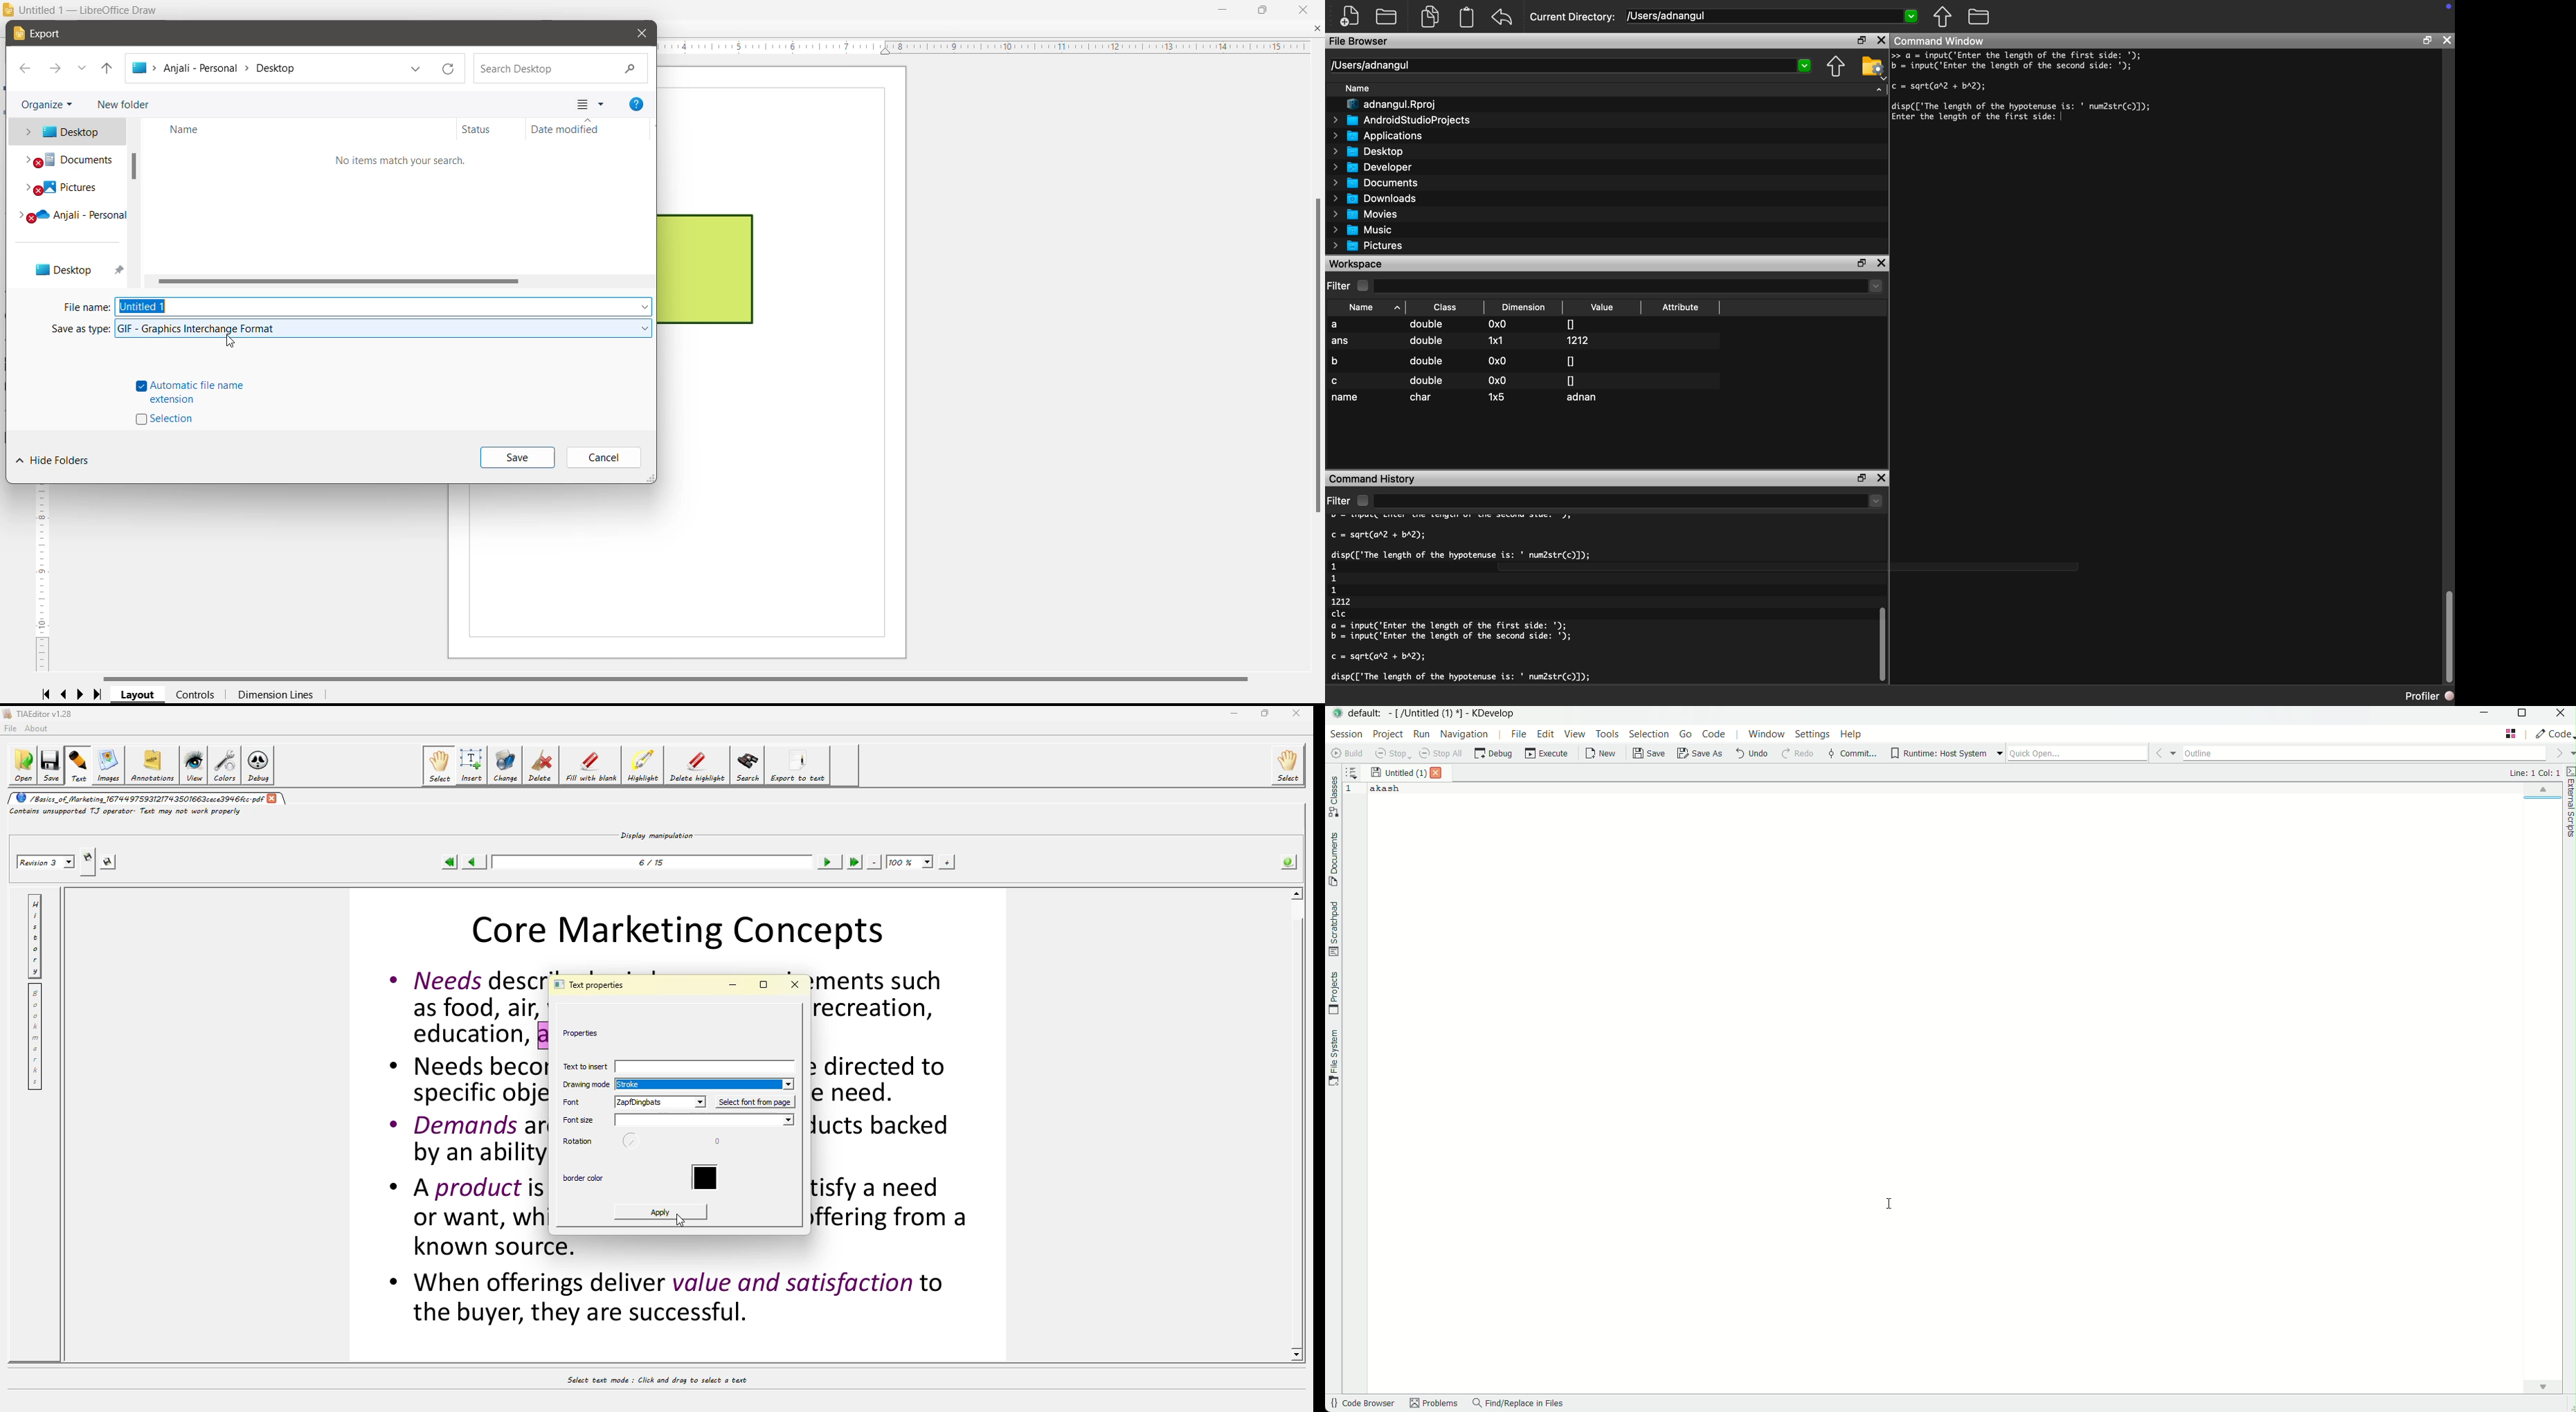 The height and width of the screenshot is (1428, 2576). What do you see at coordinates (416, 70) in the screenshot?
I see `Previous locations` at bounding box center [416, 70].